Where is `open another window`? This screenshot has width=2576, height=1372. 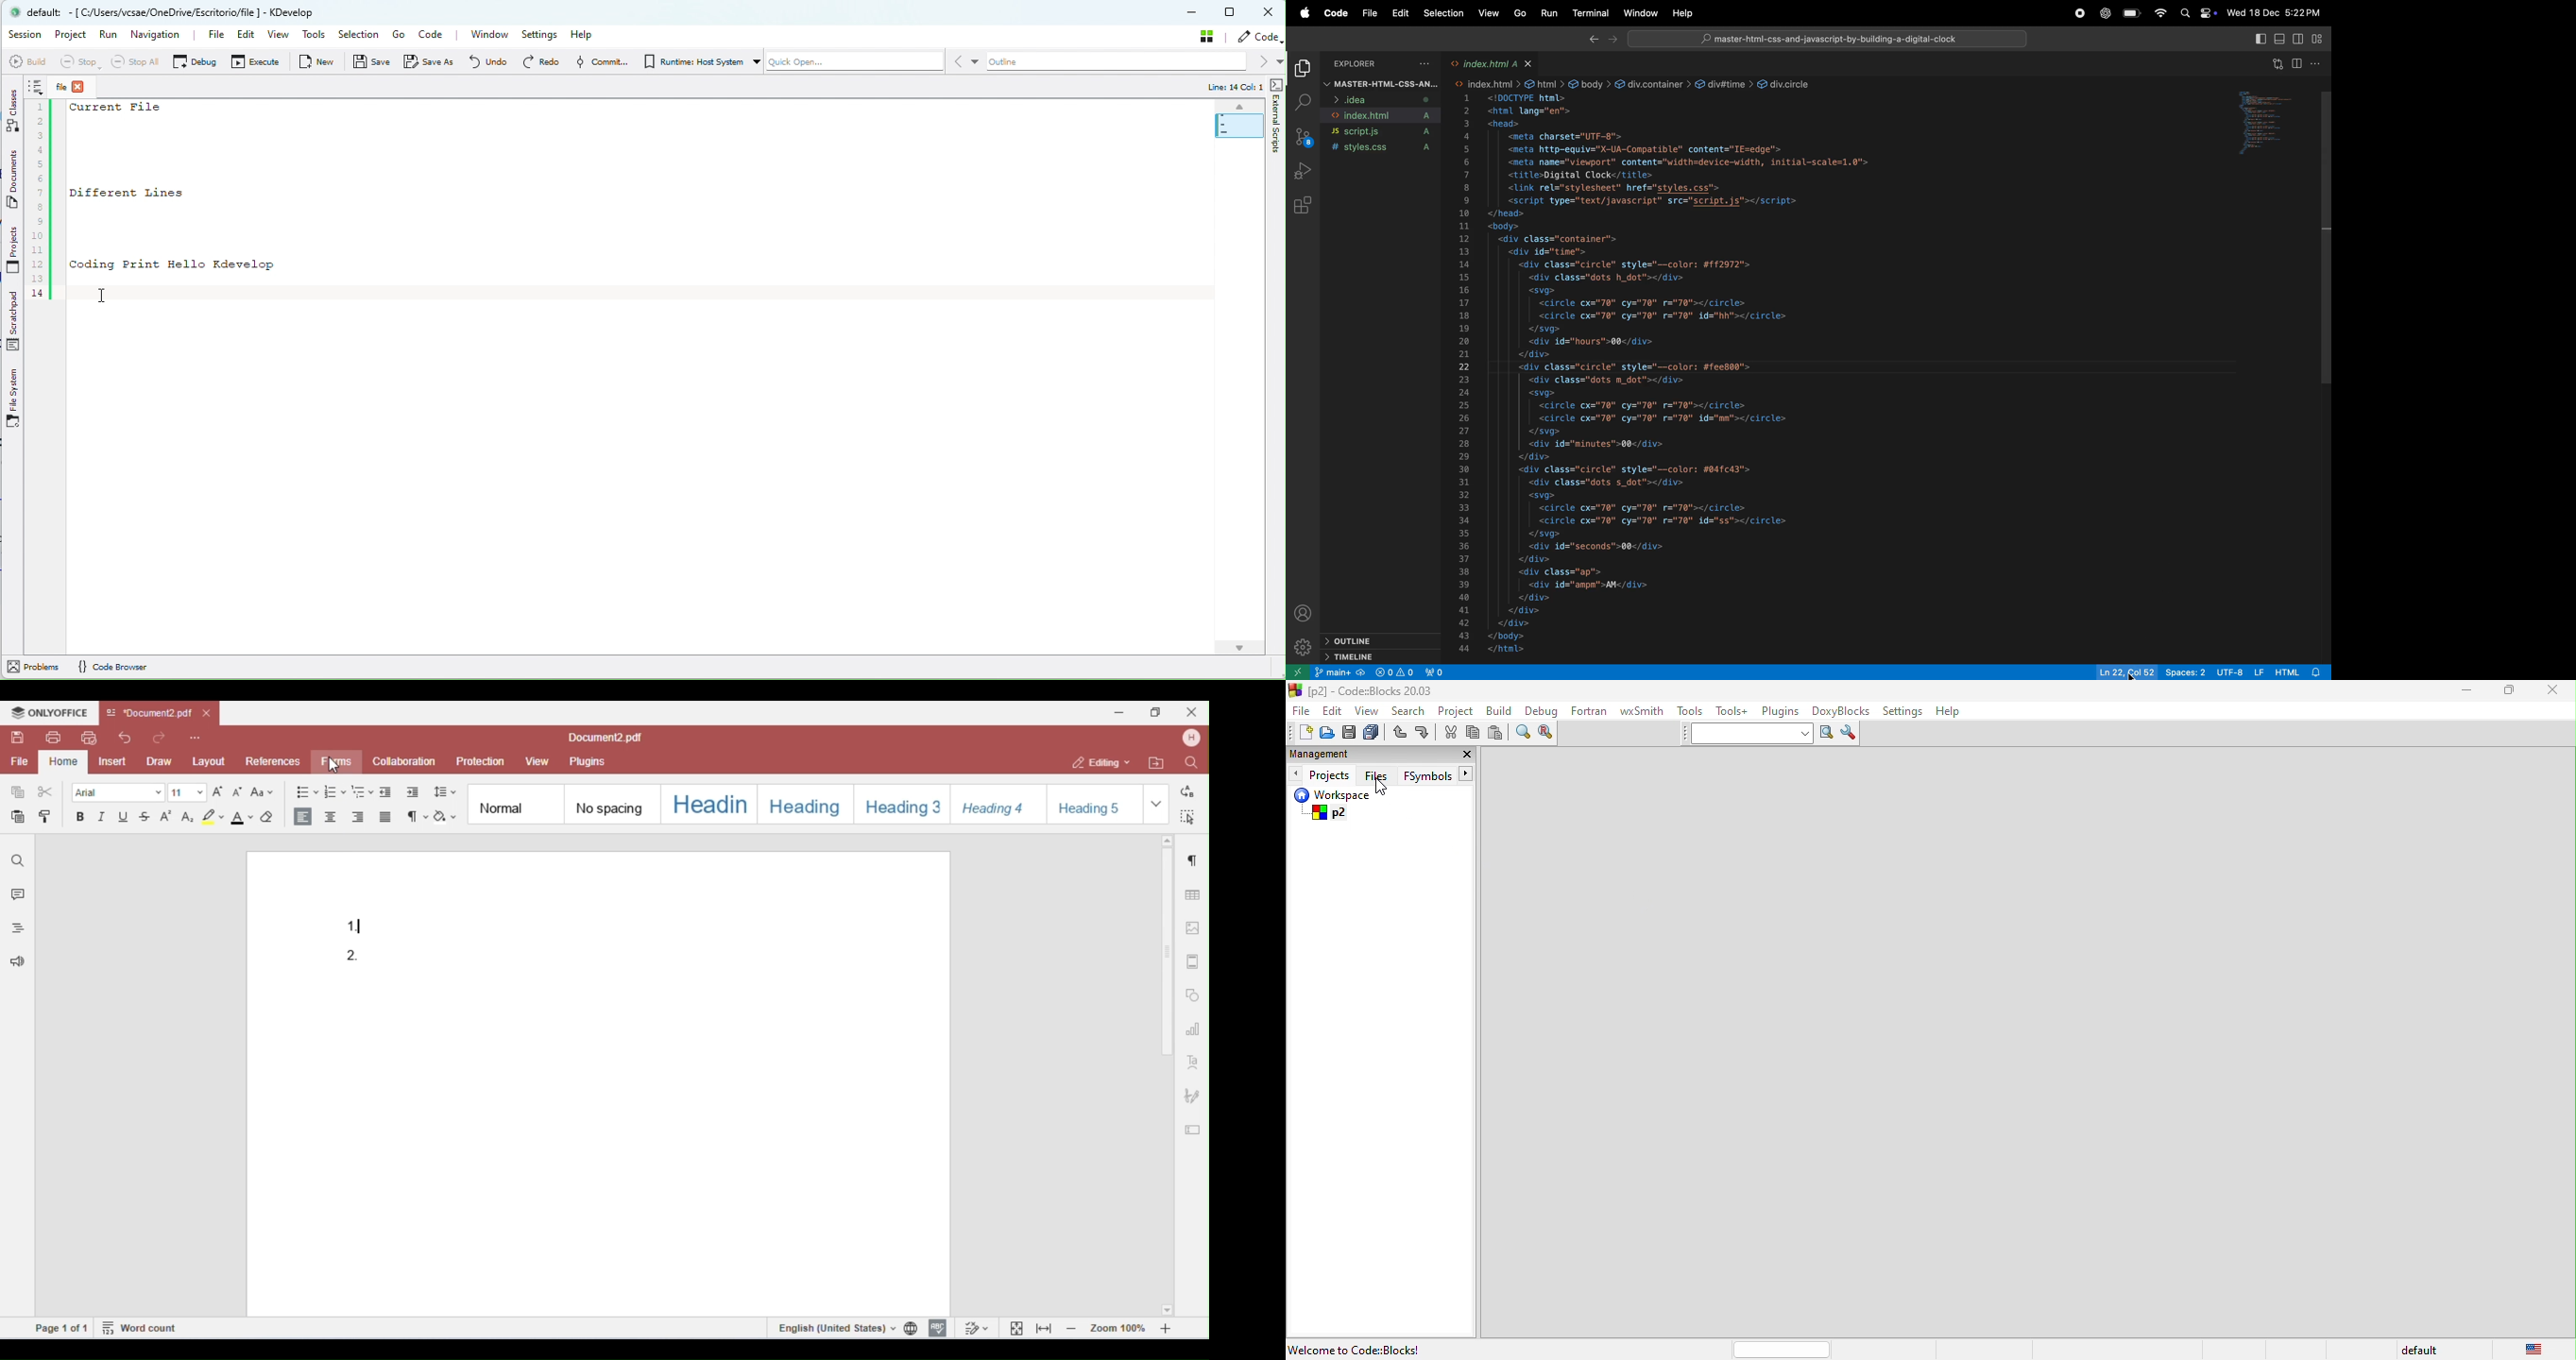
open another window is located at coordinates (1297, 672).